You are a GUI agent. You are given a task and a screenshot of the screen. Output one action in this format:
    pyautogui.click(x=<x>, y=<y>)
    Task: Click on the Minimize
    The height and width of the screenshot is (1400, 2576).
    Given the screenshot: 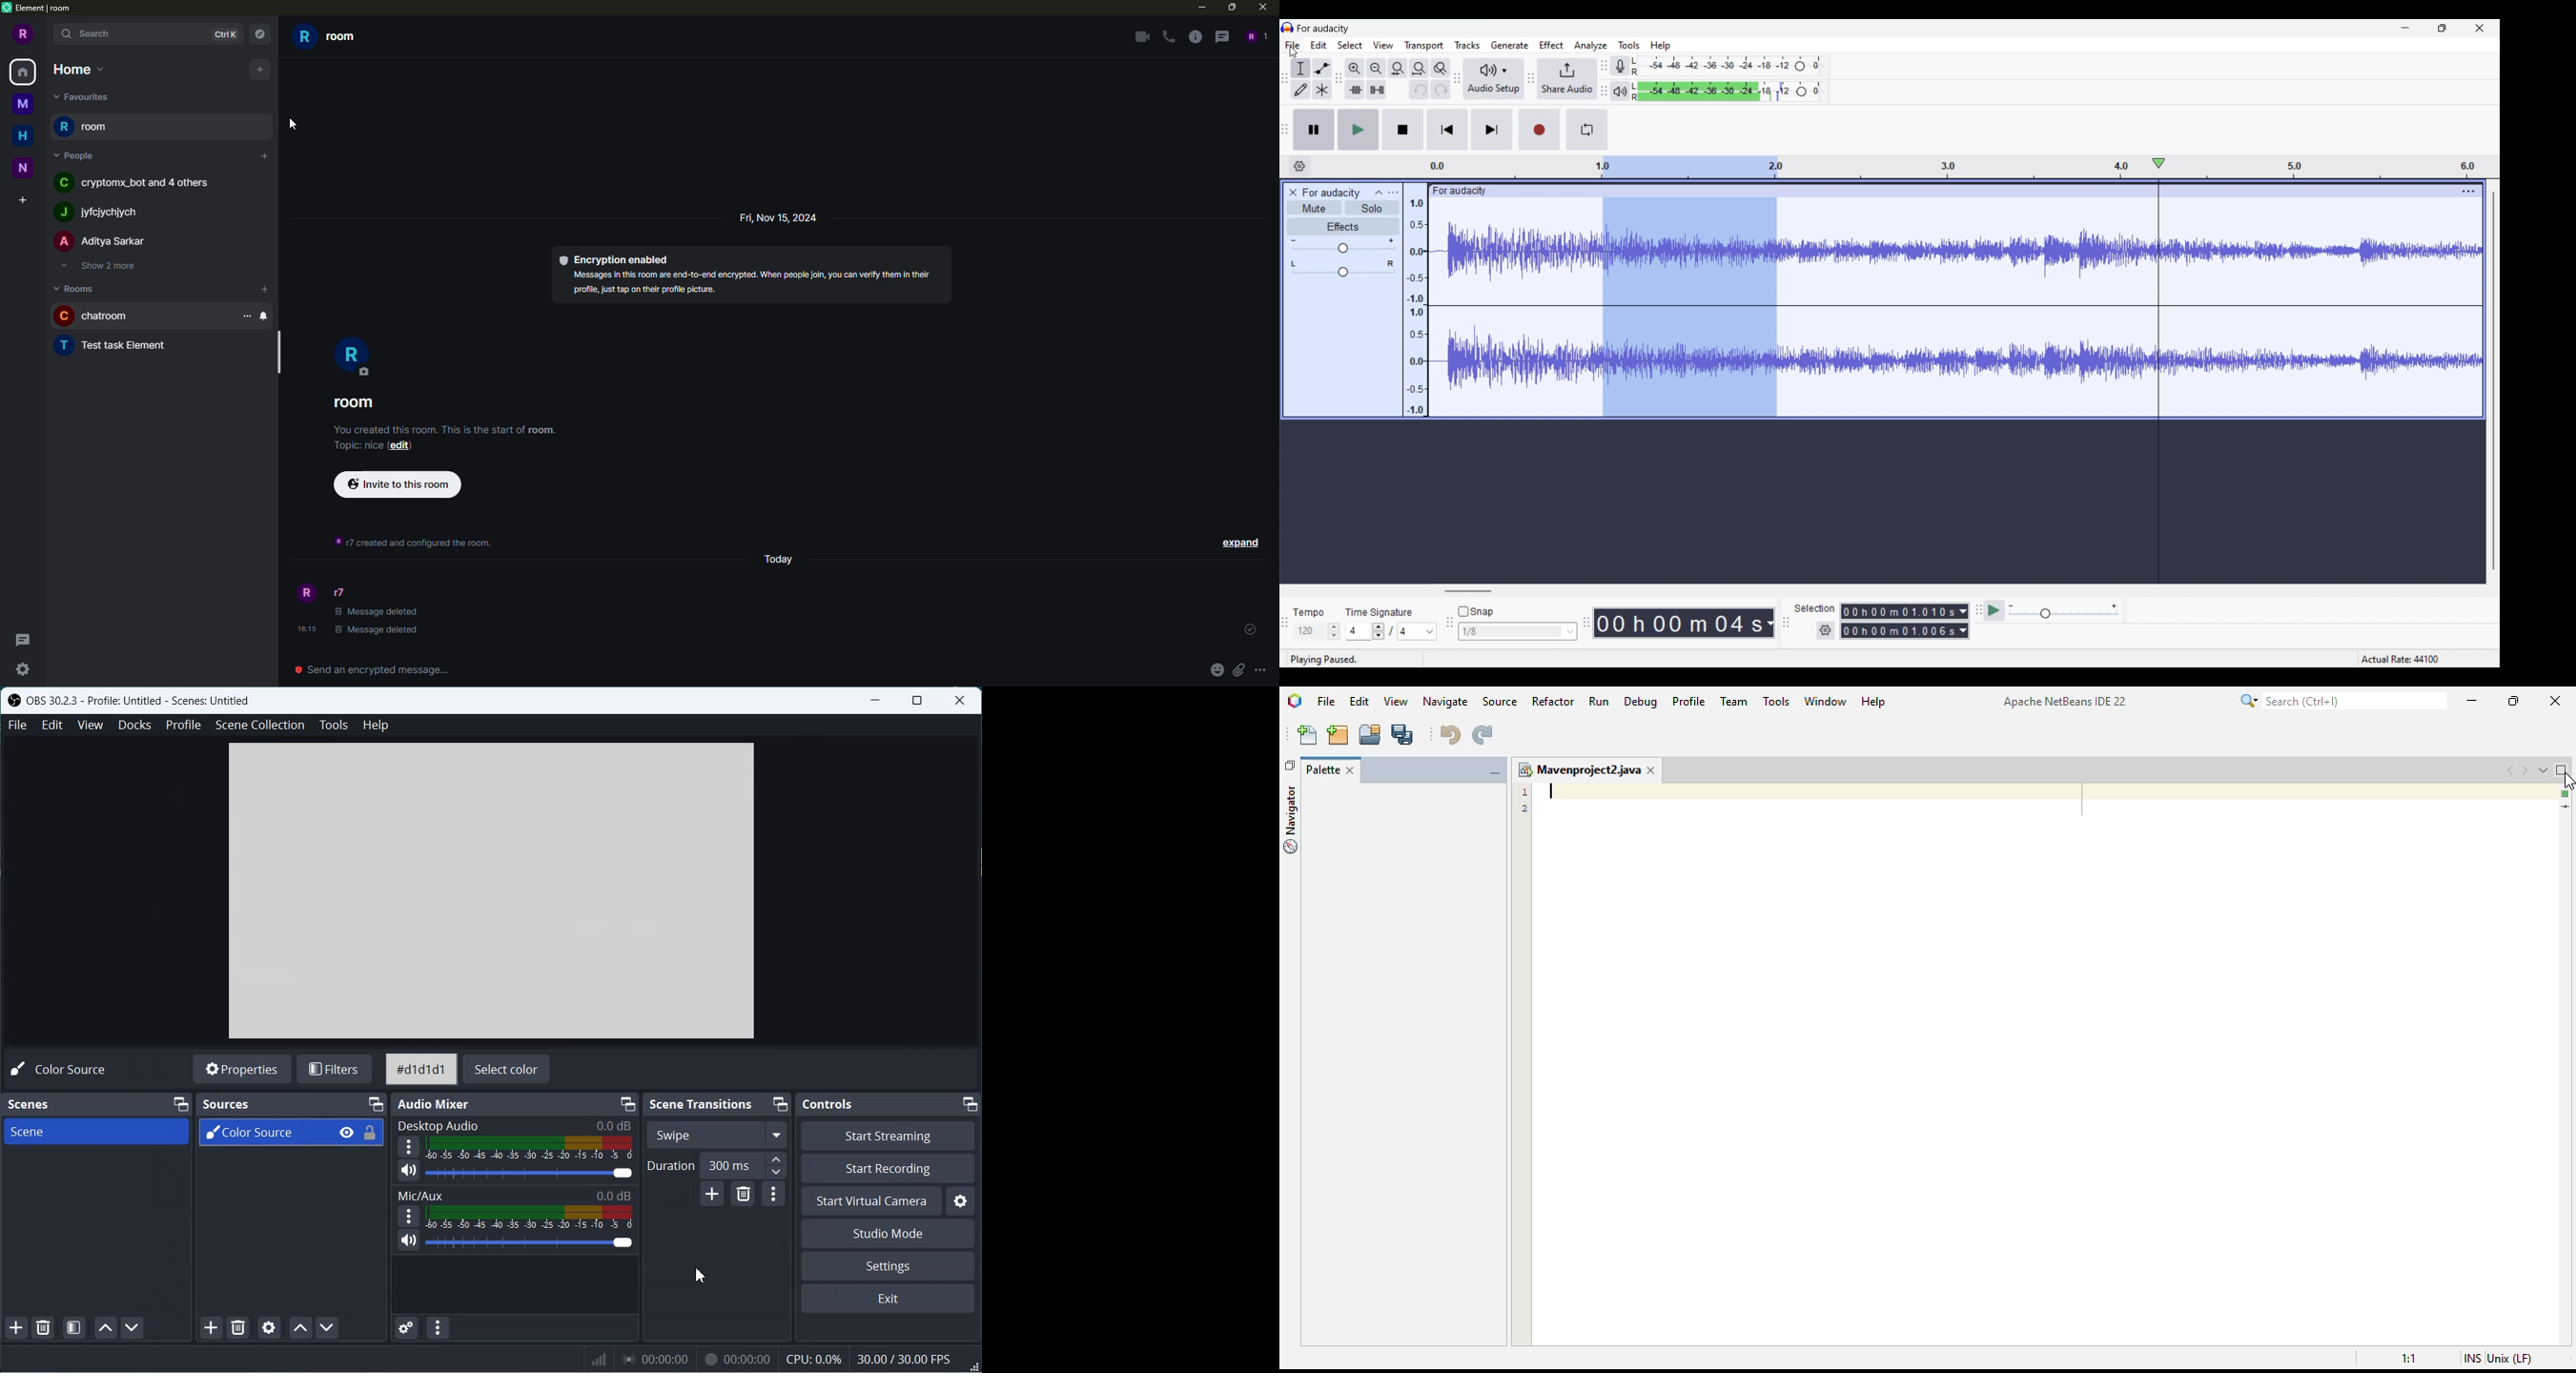 What is the action you would take?
    pyautogui.click(x=376, y=1105)
    